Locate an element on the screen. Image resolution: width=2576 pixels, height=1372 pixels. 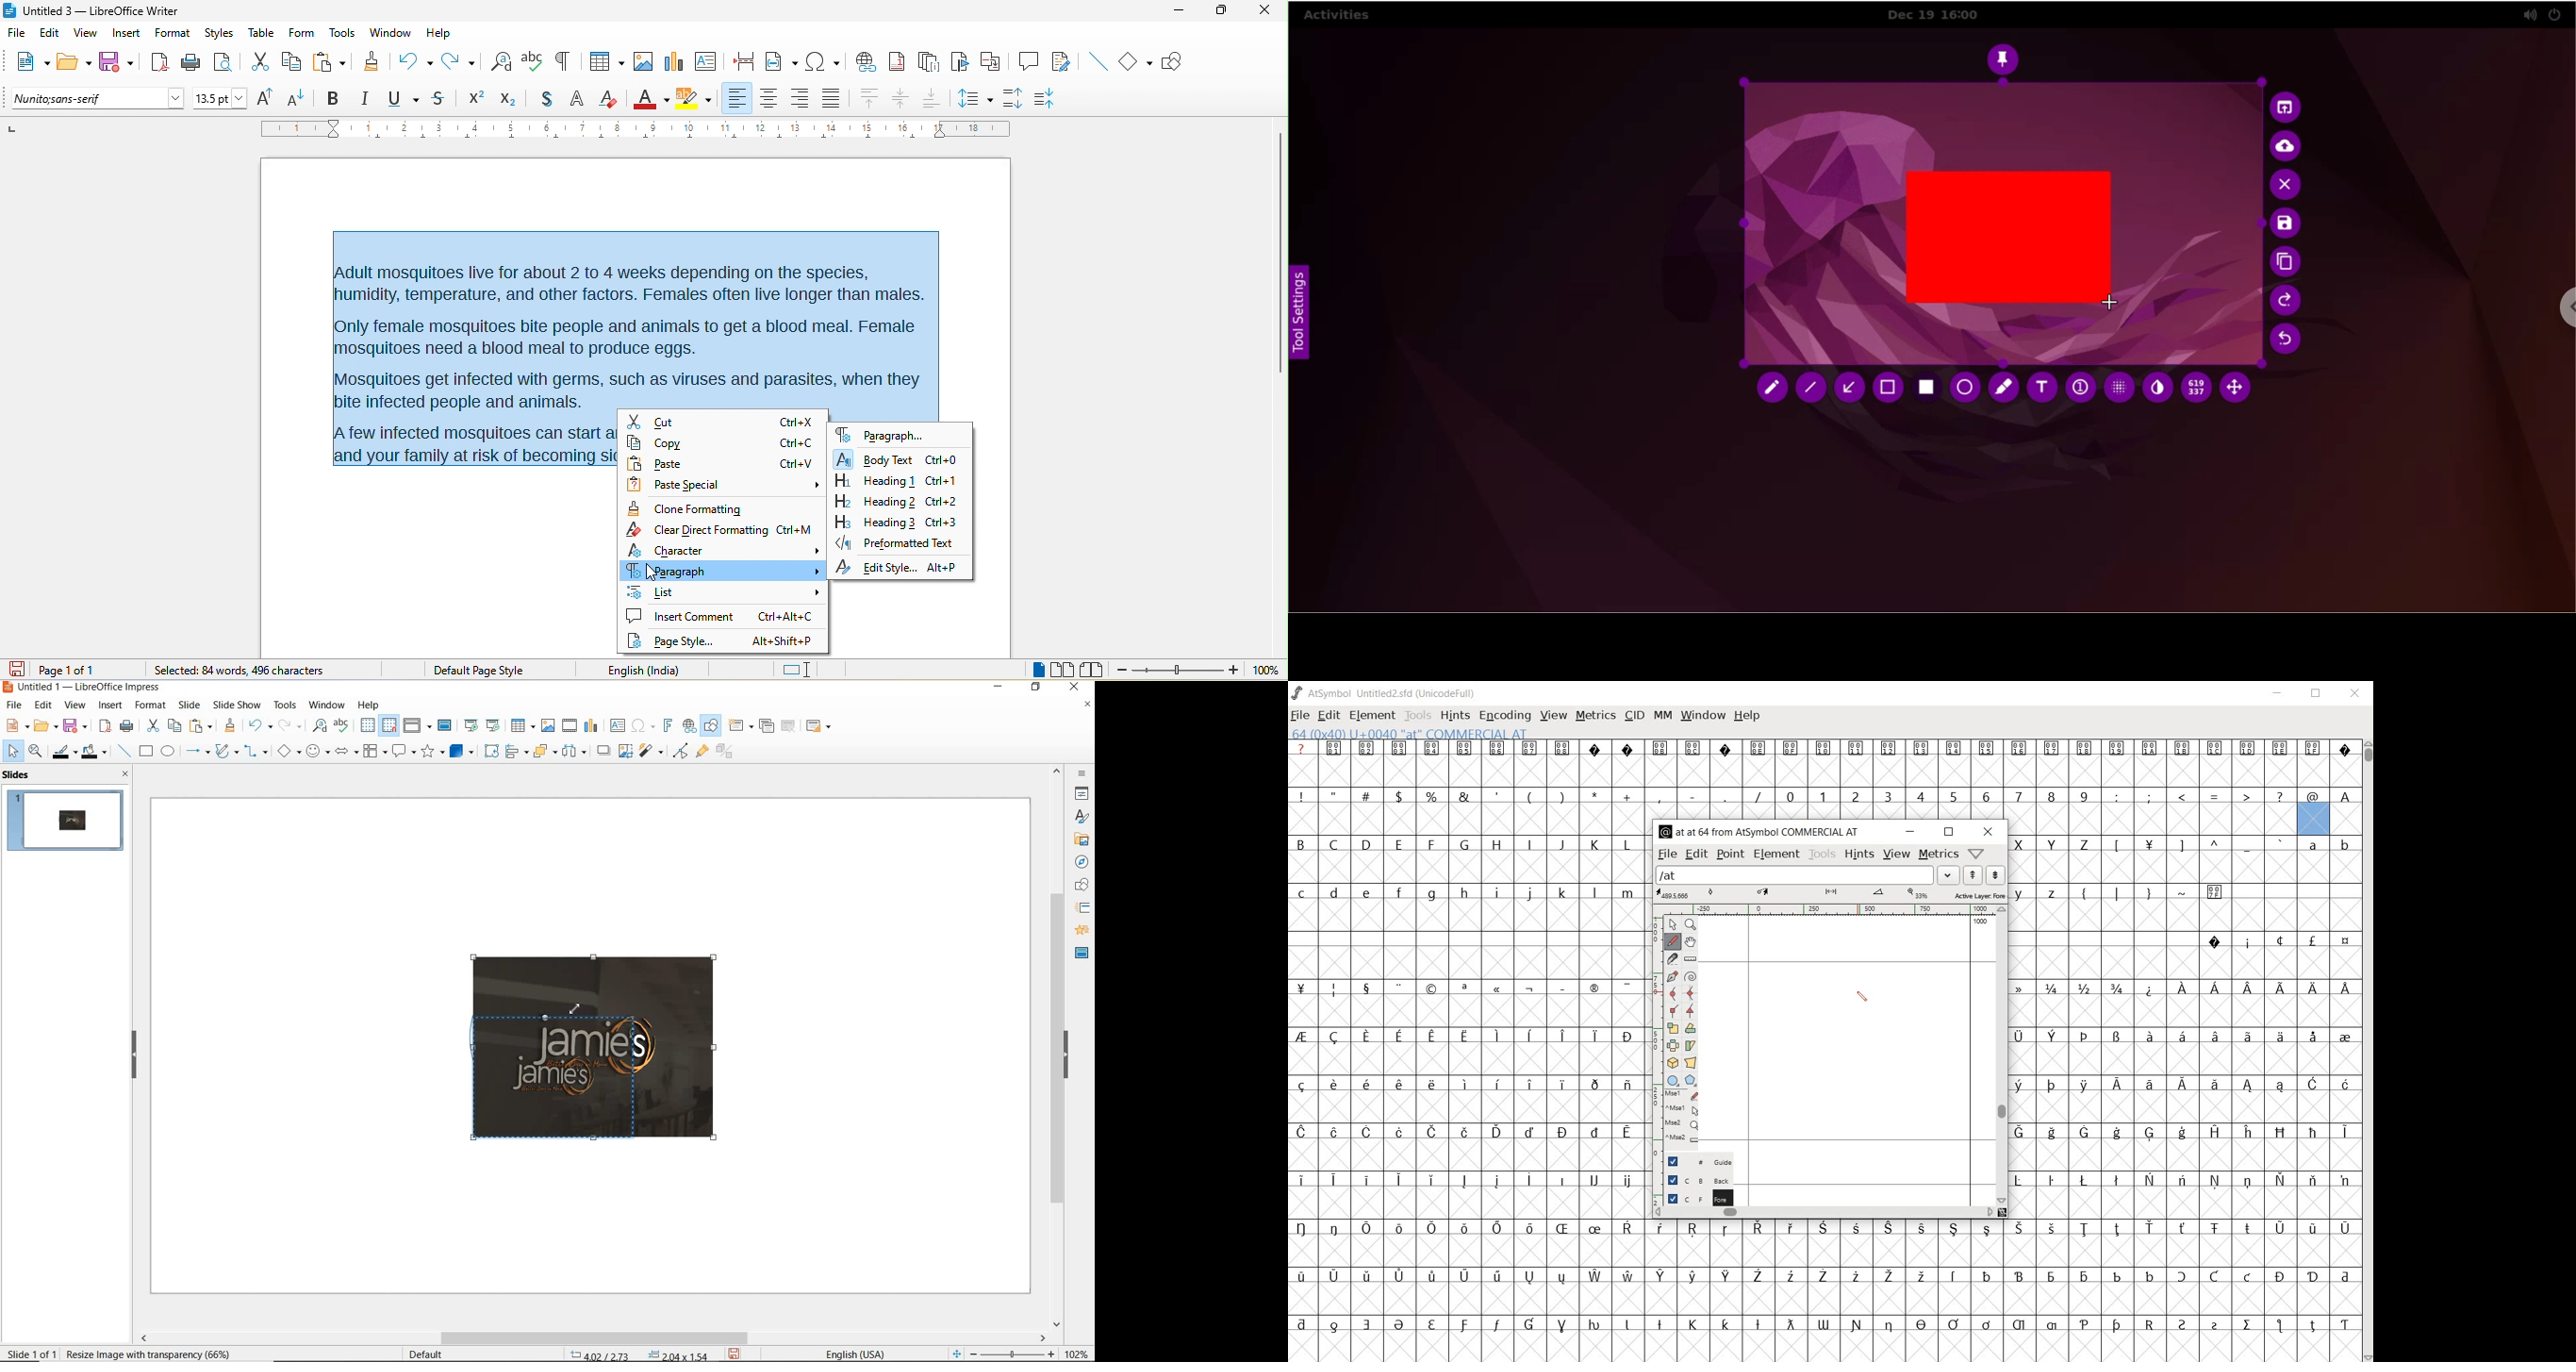
print is located at coordinates (191, 63).